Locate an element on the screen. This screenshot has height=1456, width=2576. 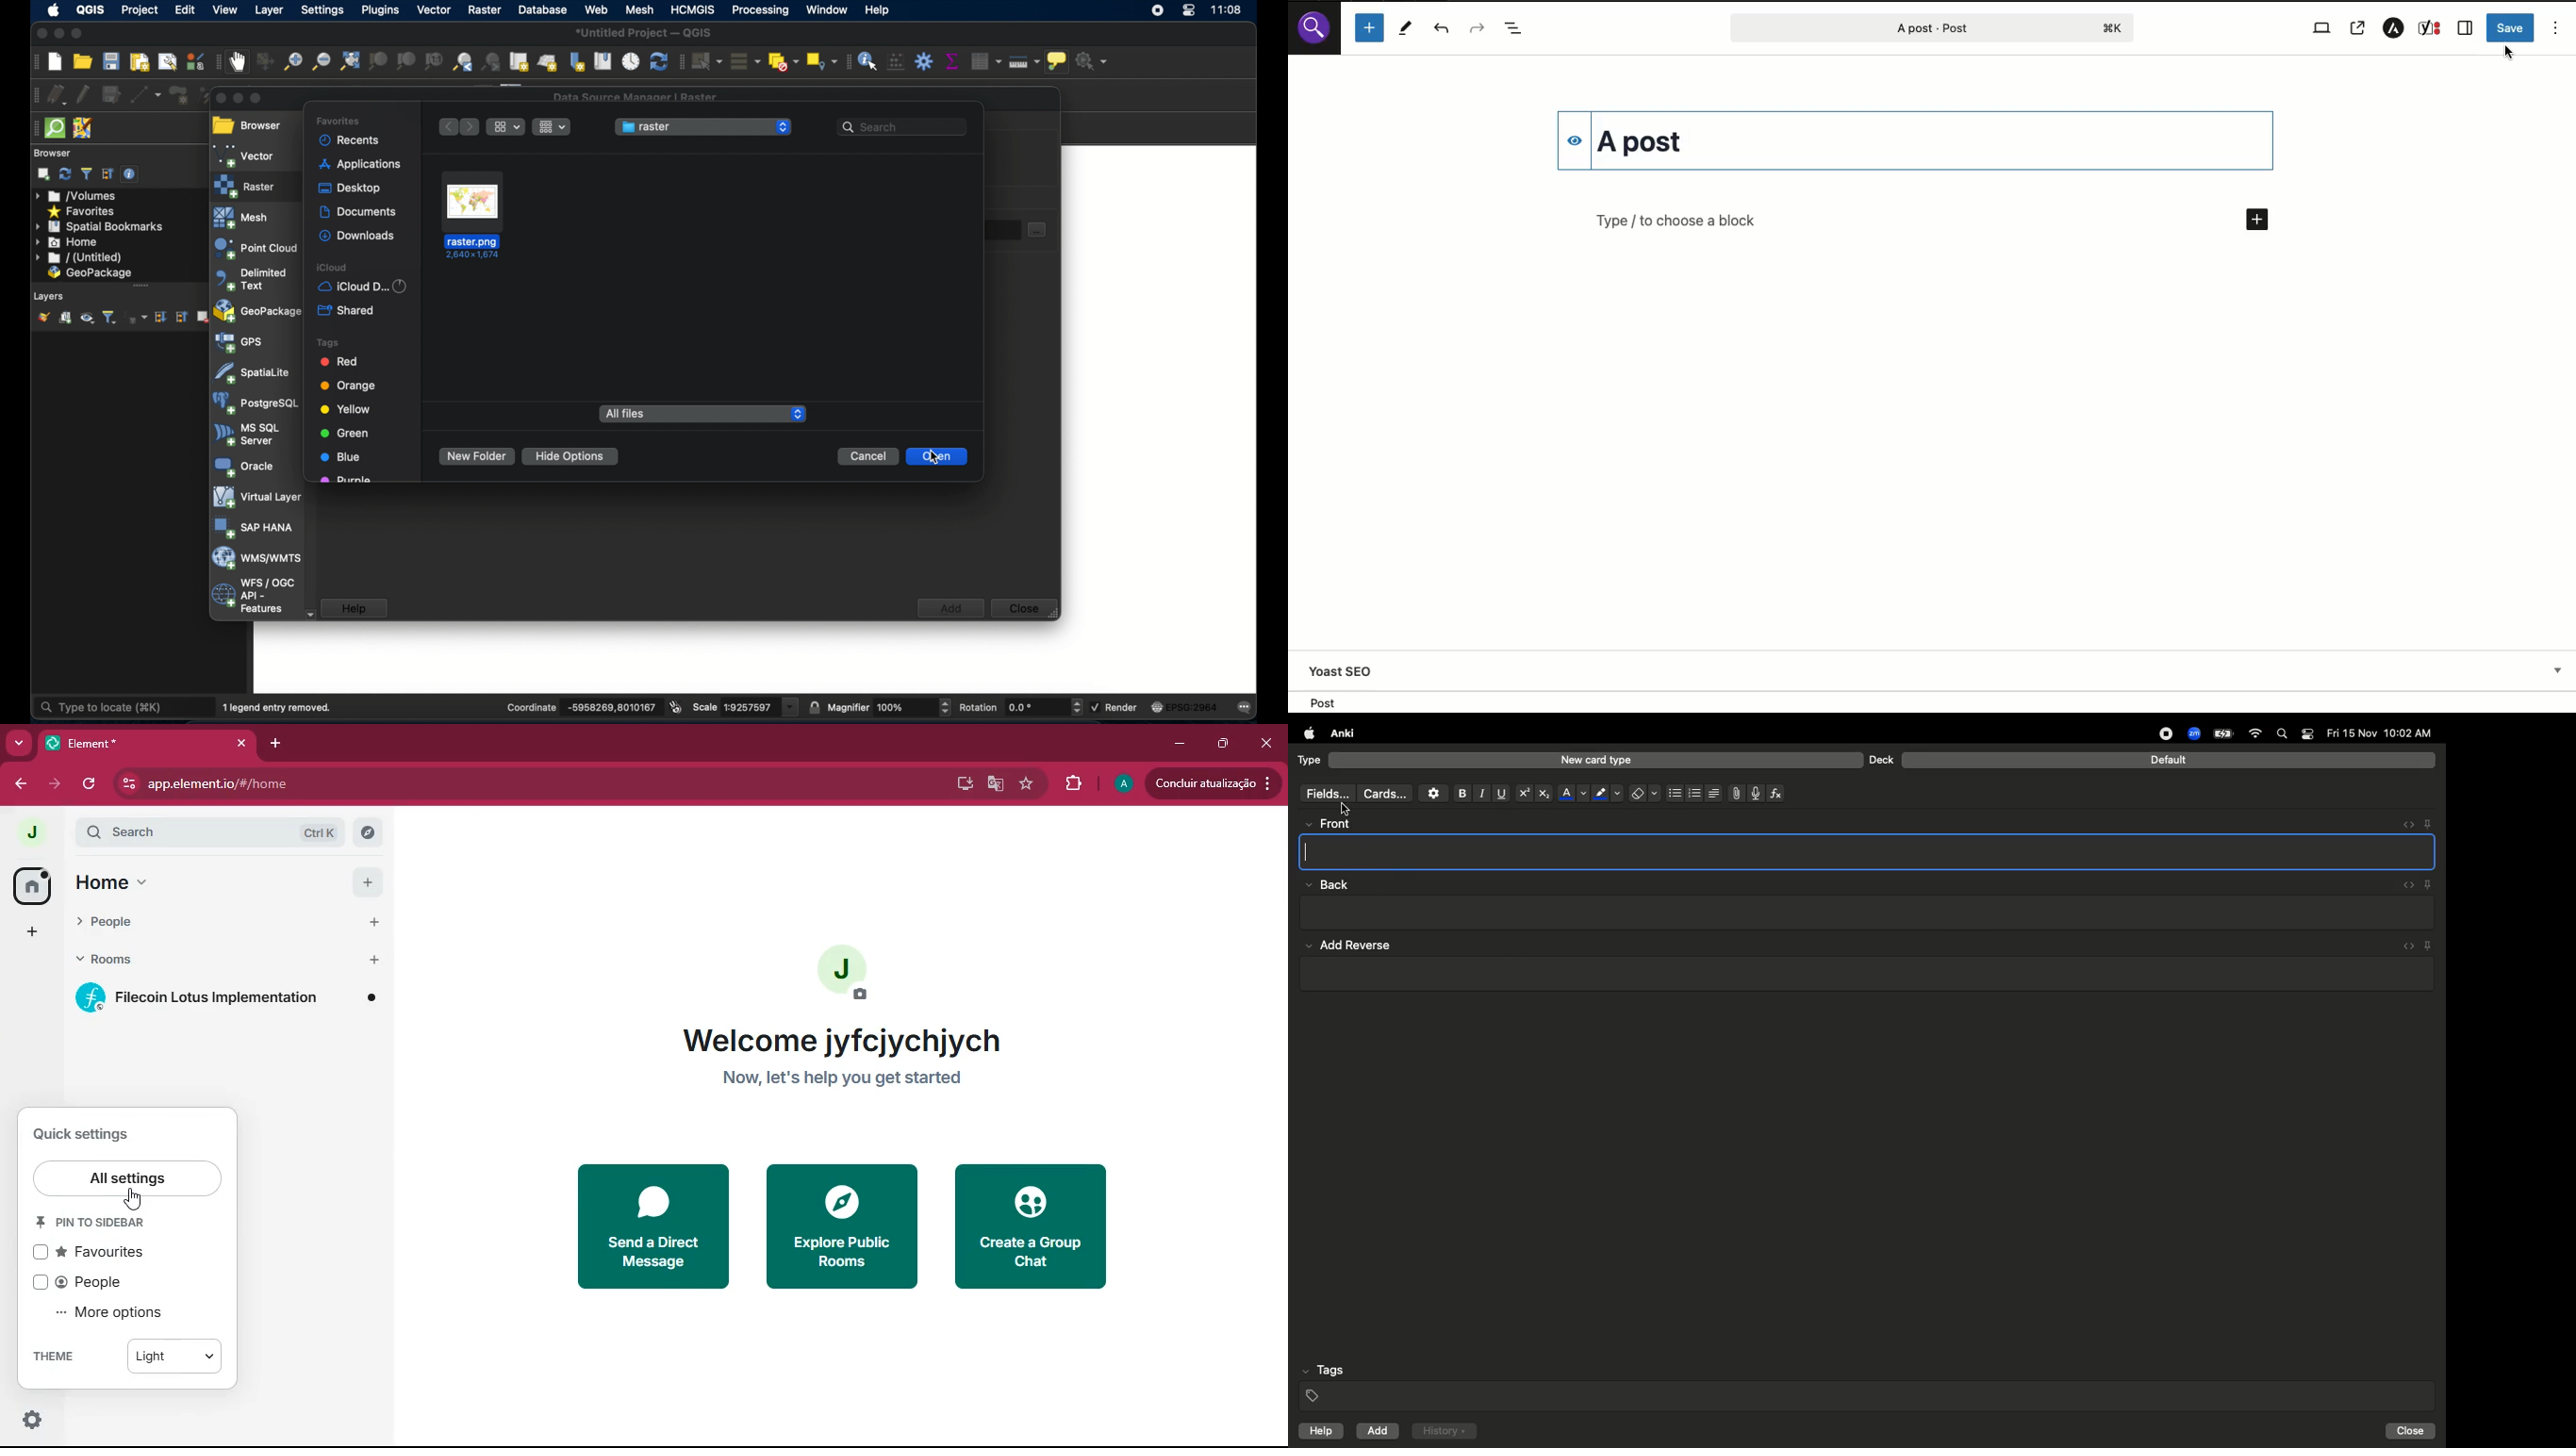
recording is located at coordinates (2157, 734).